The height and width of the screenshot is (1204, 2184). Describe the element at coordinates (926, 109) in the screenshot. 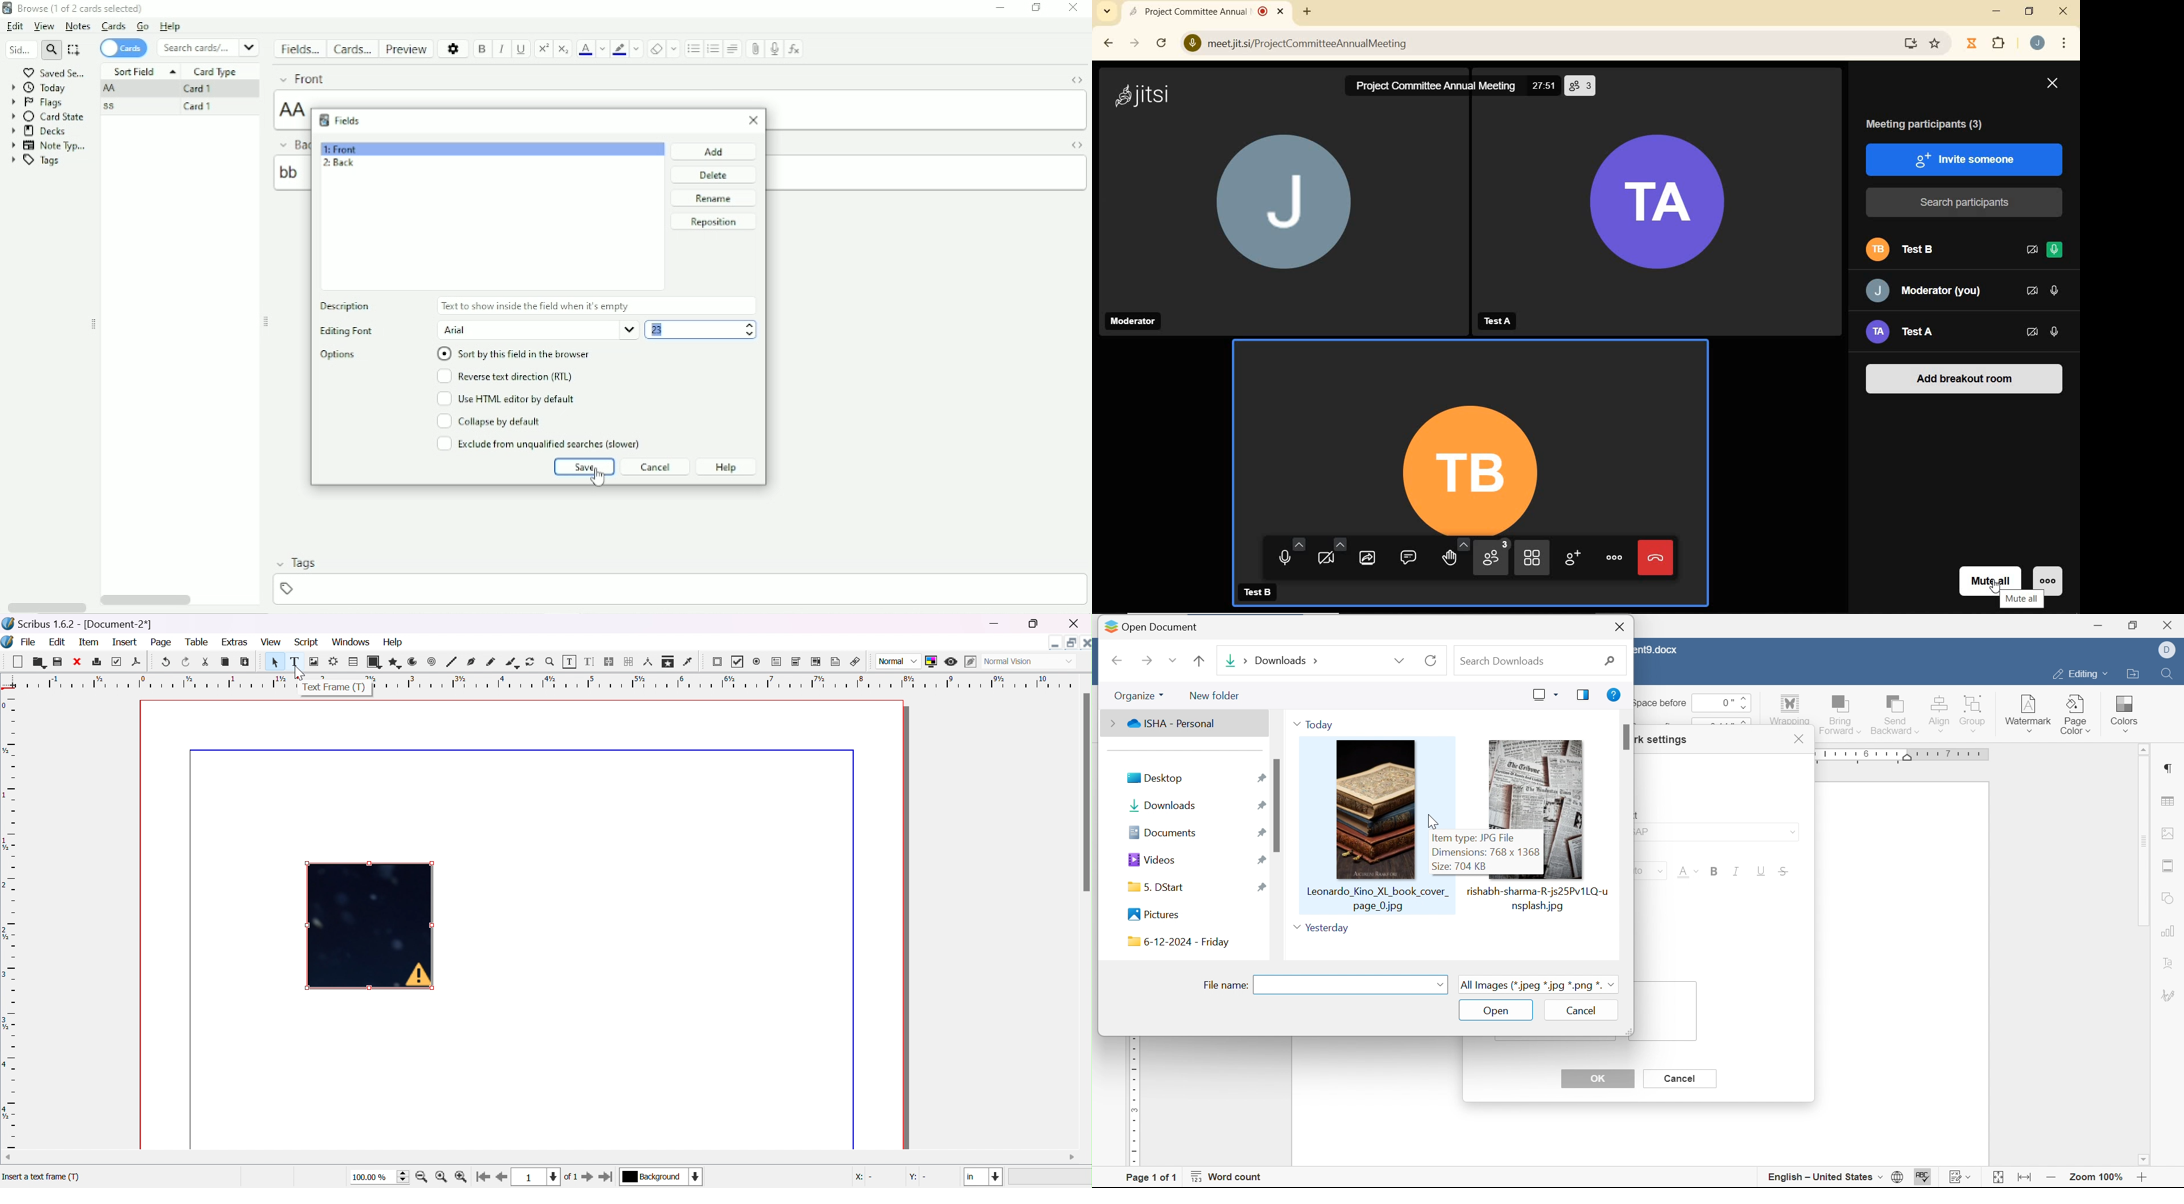

I see `AA` at that location.